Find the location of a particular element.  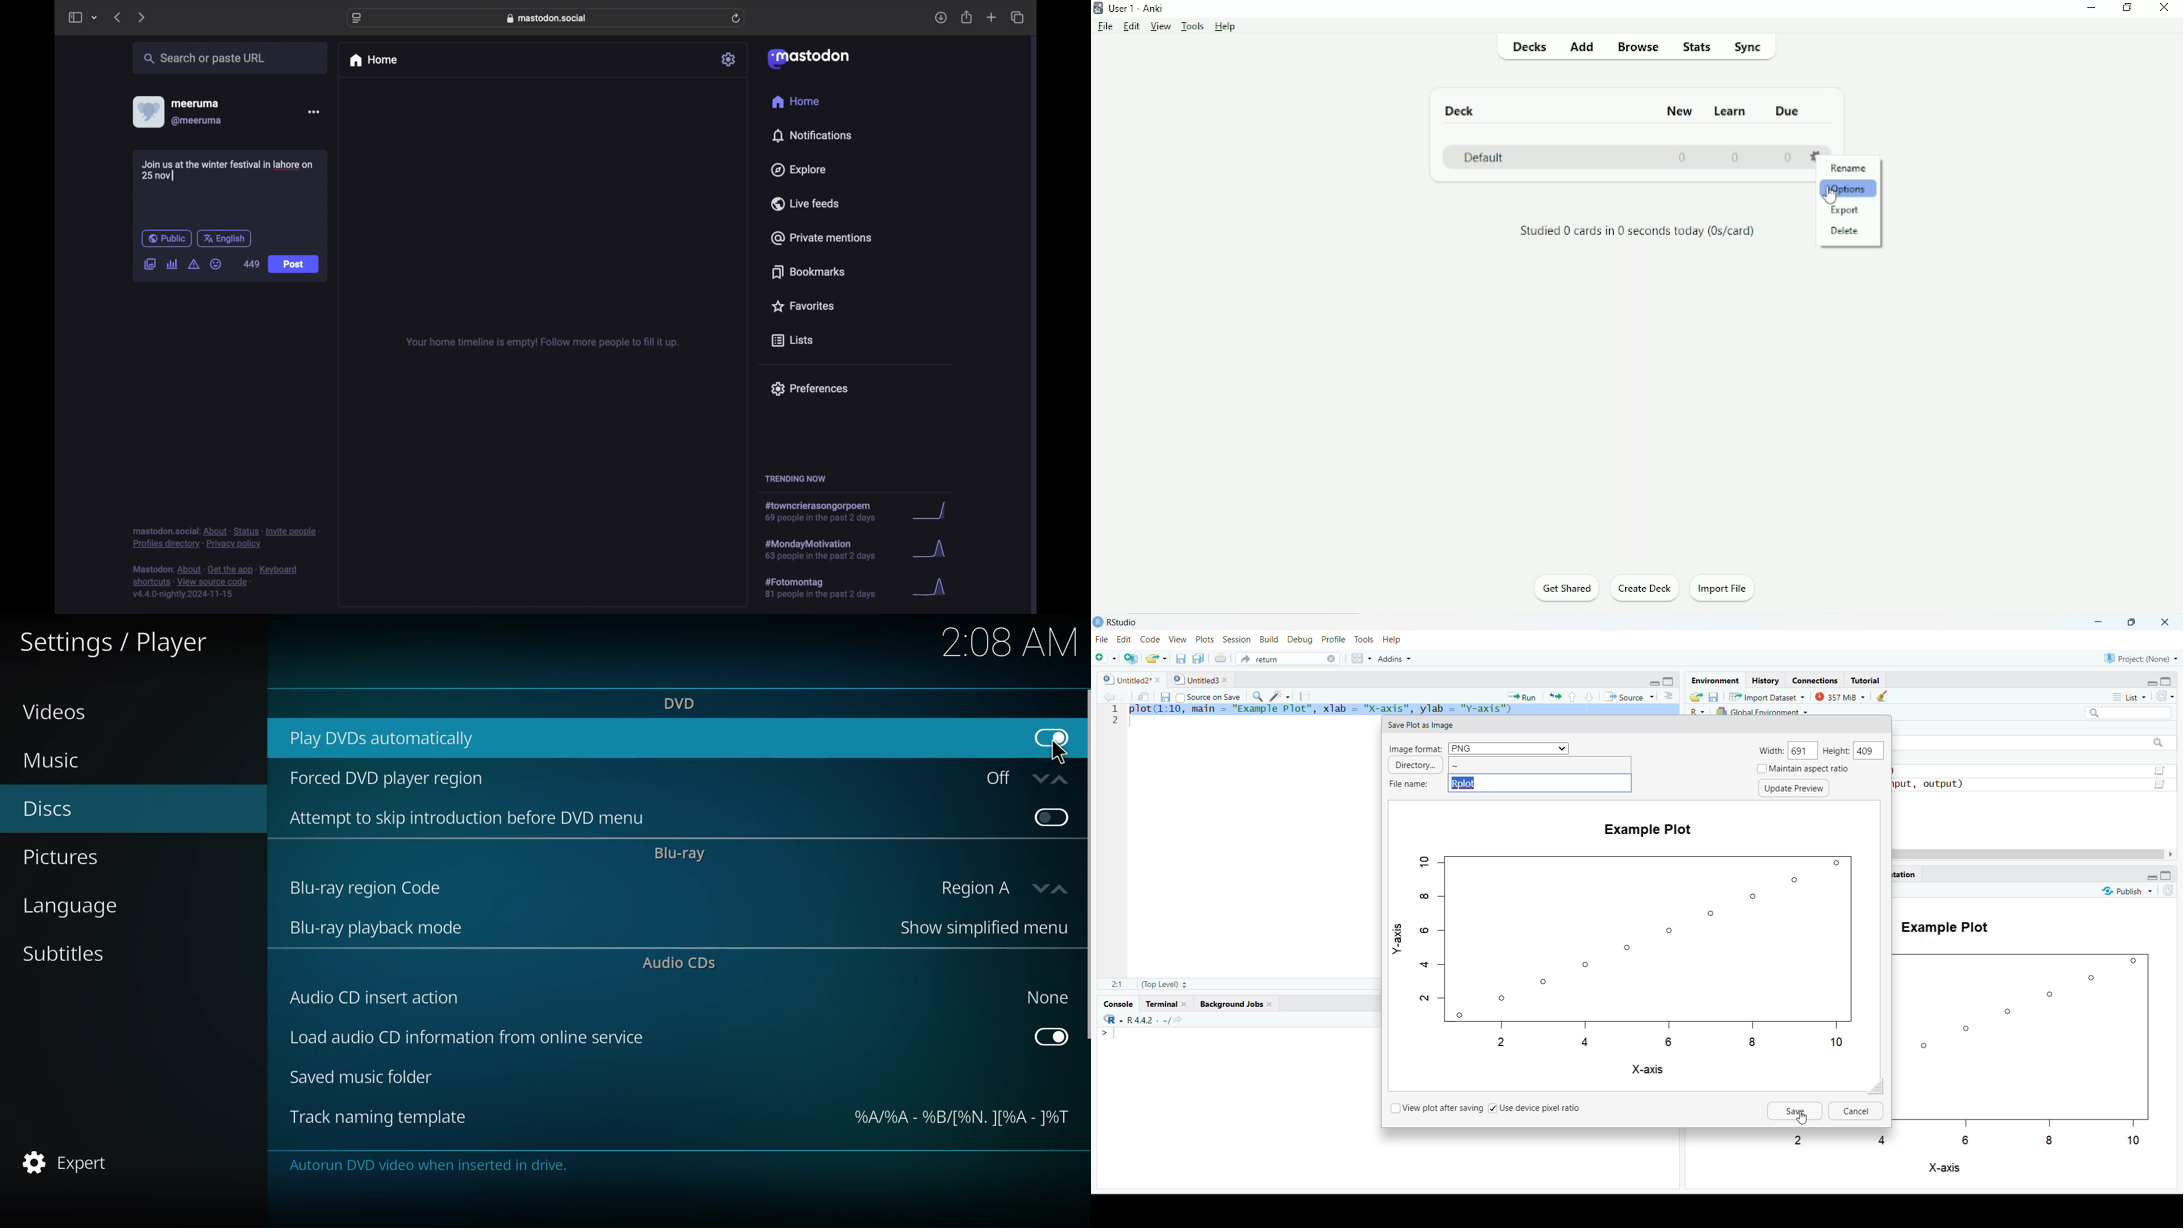

Maximize/Restore is located at coordinates (2167, 681).